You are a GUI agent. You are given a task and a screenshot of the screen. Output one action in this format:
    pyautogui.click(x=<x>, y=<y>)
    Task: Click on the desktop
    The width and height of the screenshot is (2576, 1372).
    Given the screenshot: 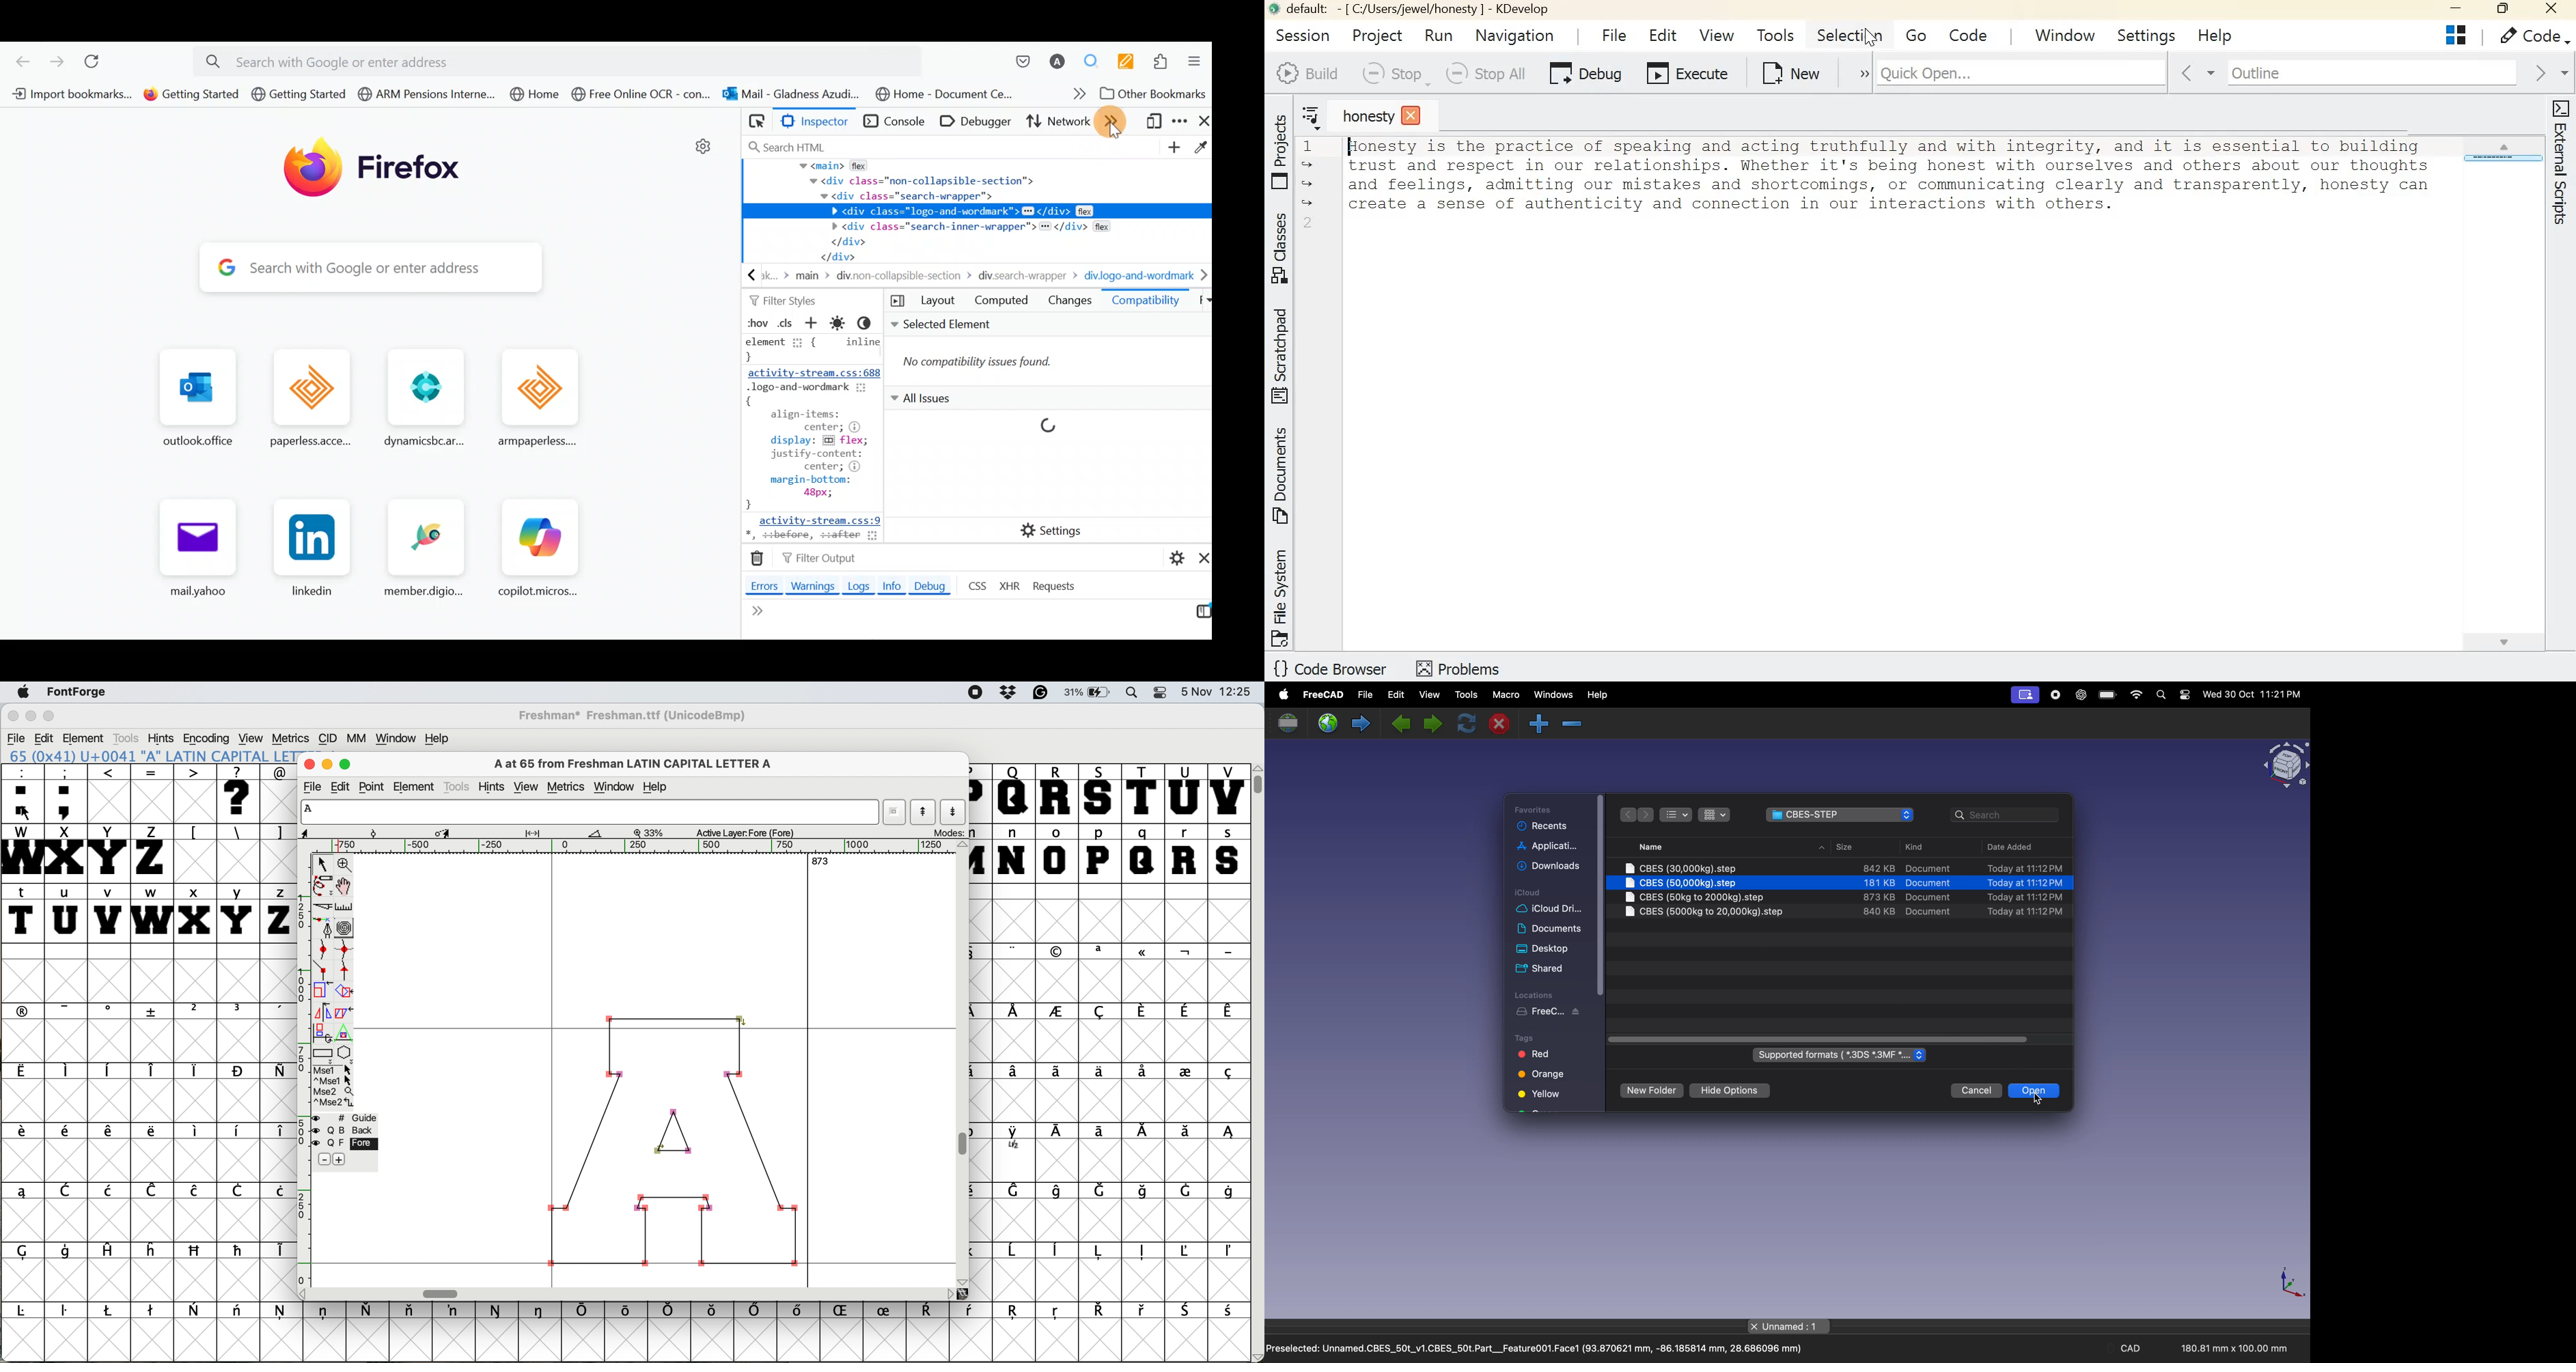 What is the action you would take?
    pyautogui.click(x=1544, y=950)
    